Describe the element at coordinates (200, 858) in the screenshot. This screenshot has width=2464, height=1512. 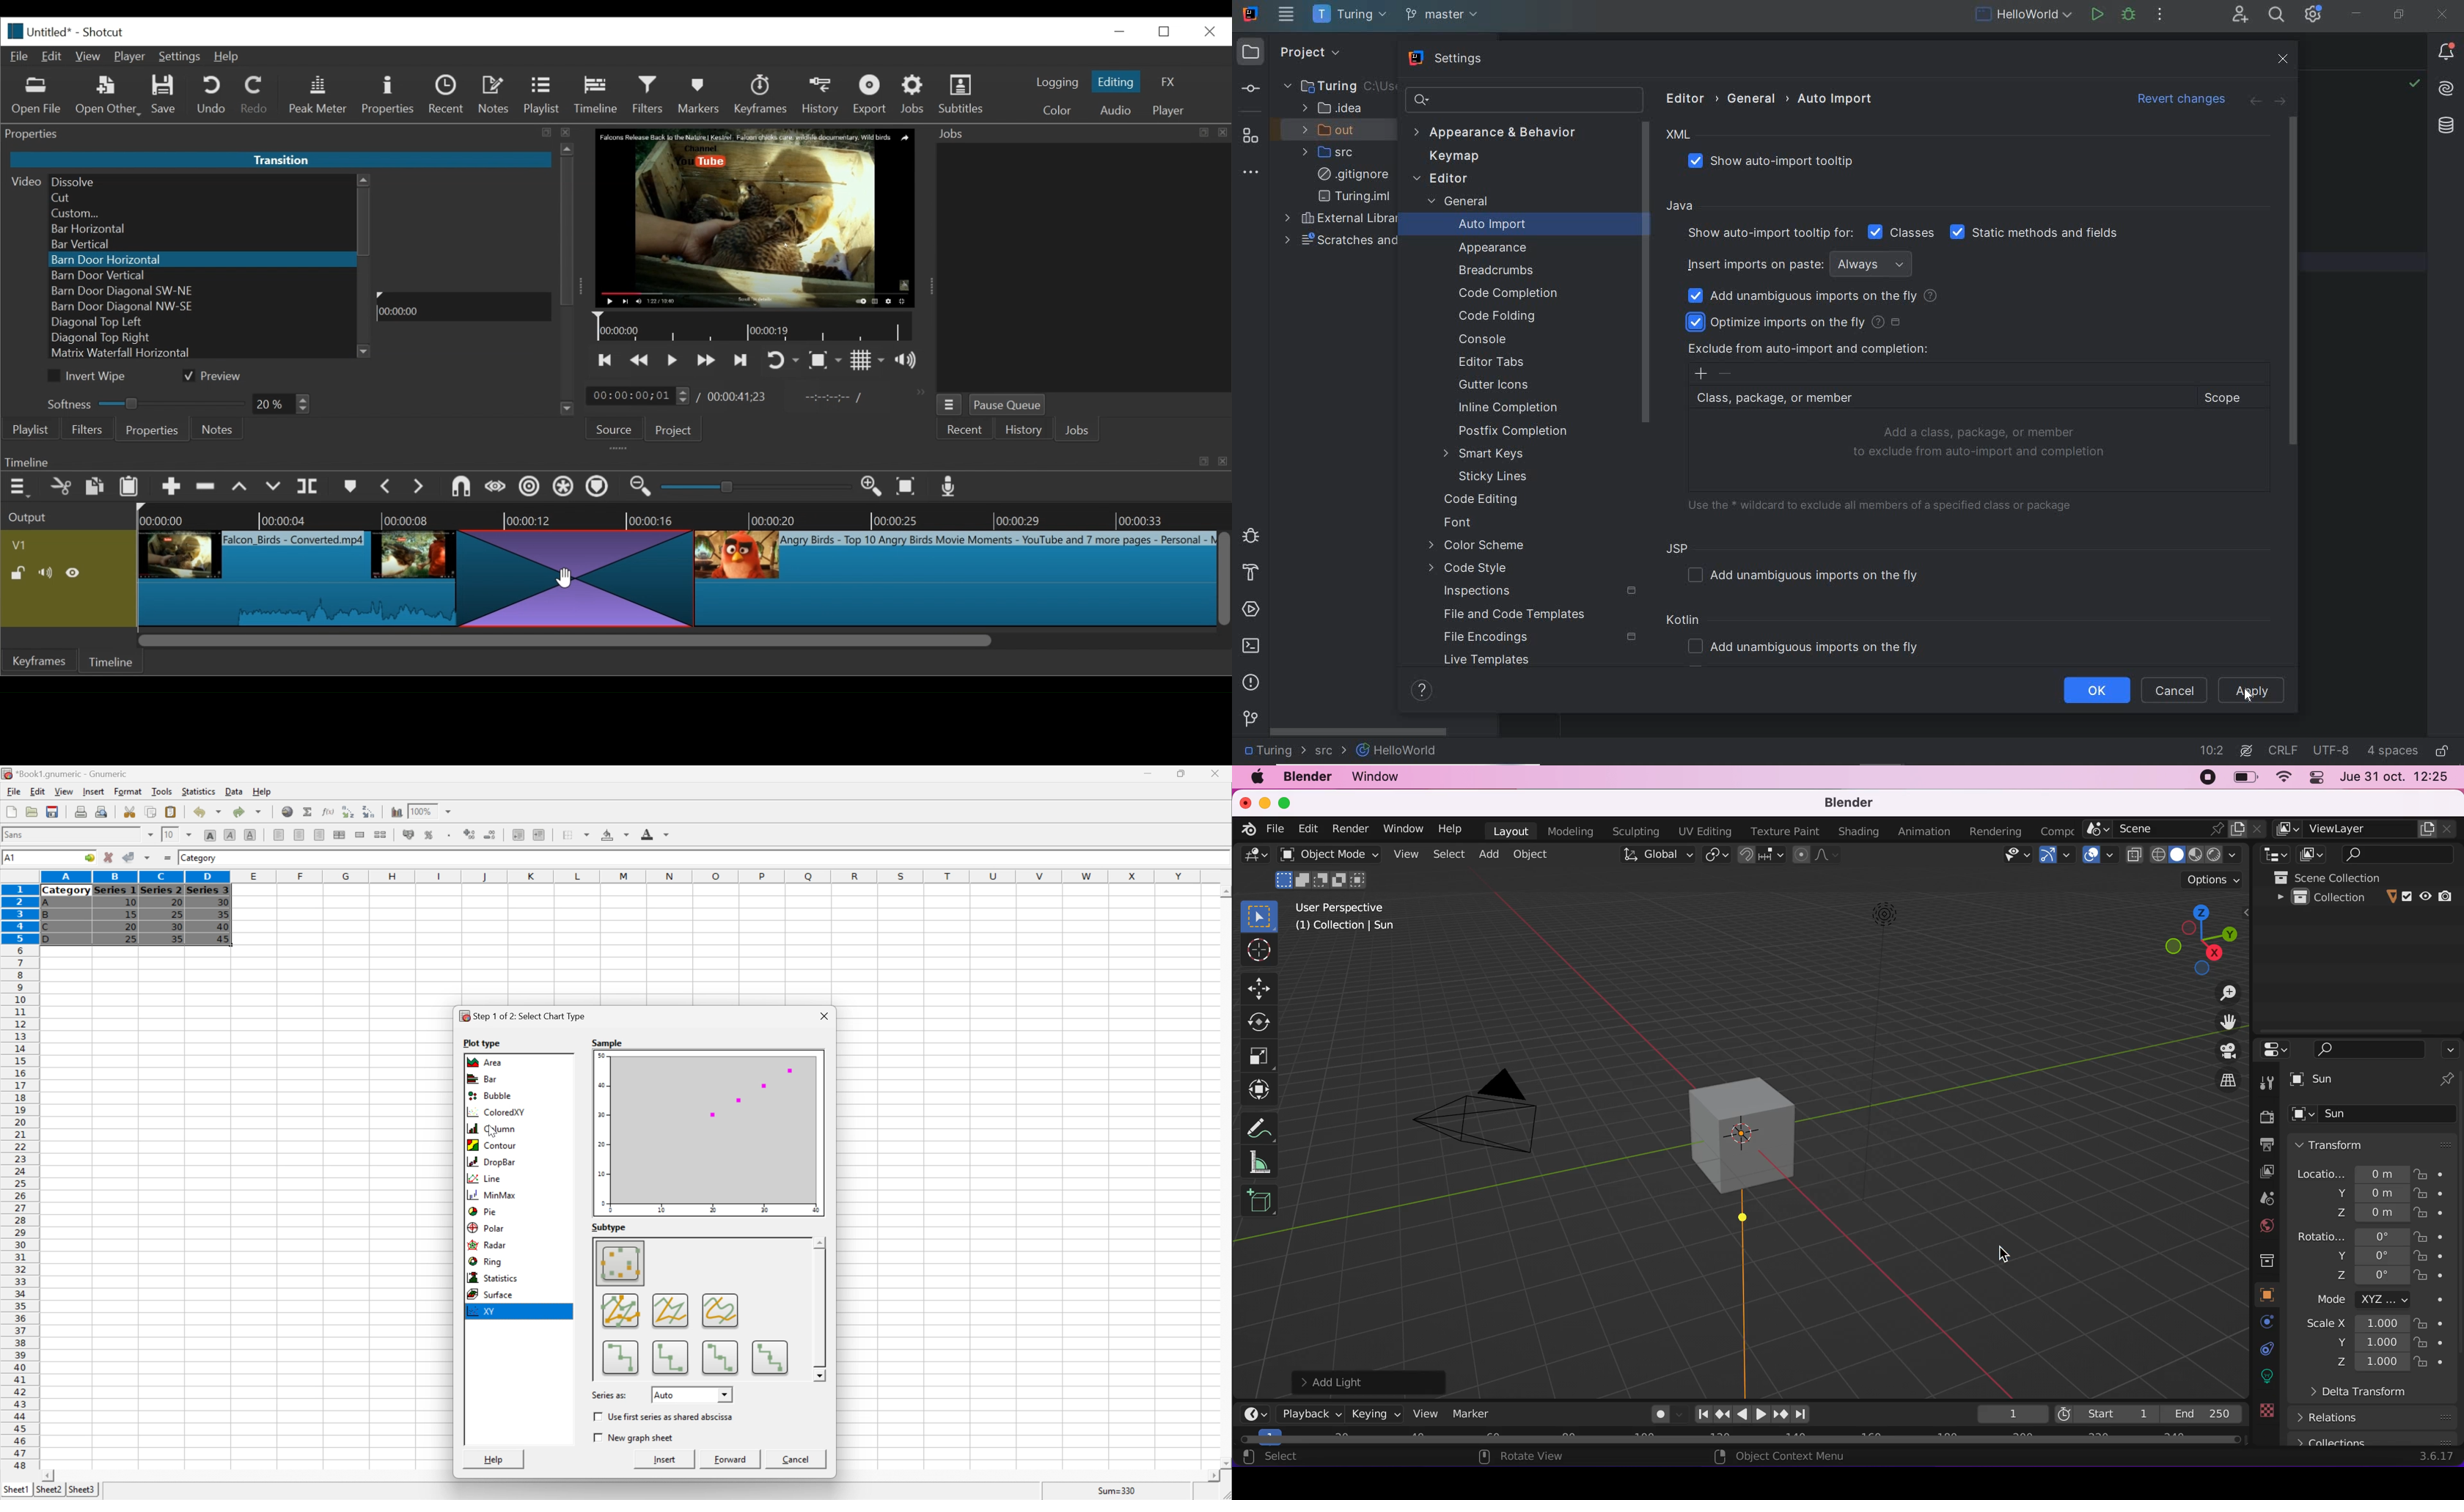
I see `Category` at that location.